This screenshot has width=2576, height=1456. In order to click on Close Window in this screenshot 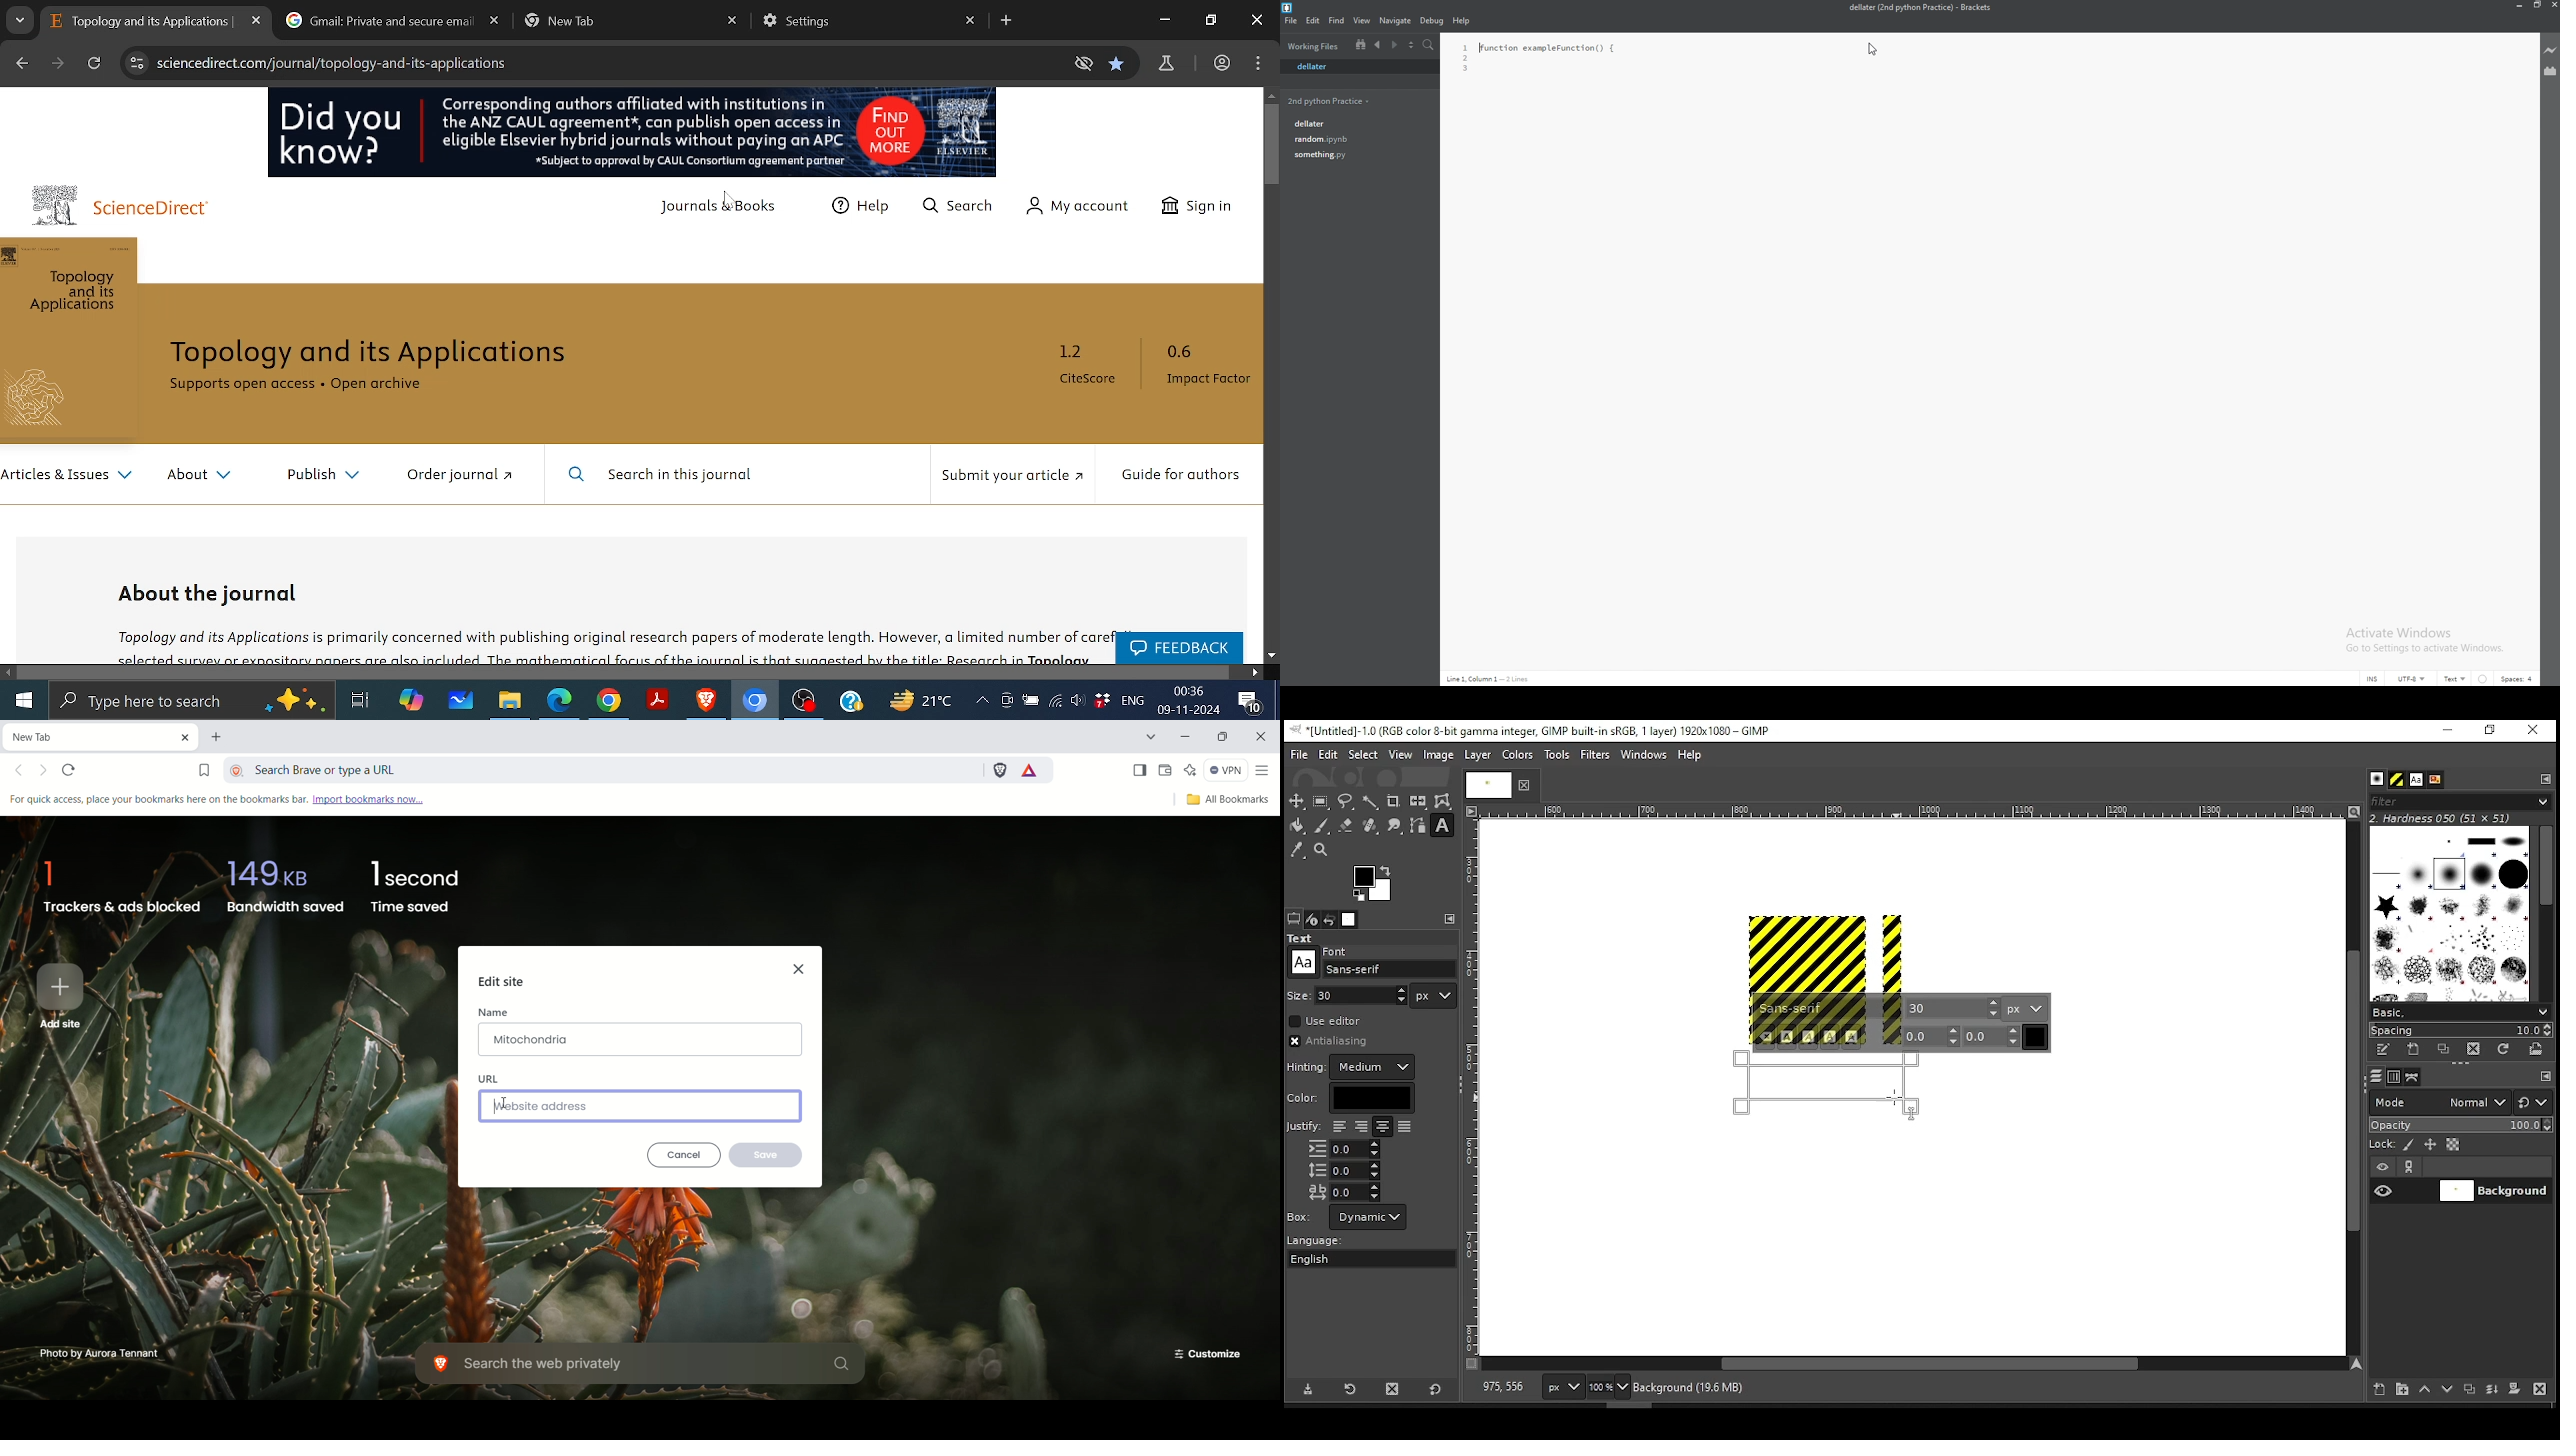, I will do `click(1256, 20)`.